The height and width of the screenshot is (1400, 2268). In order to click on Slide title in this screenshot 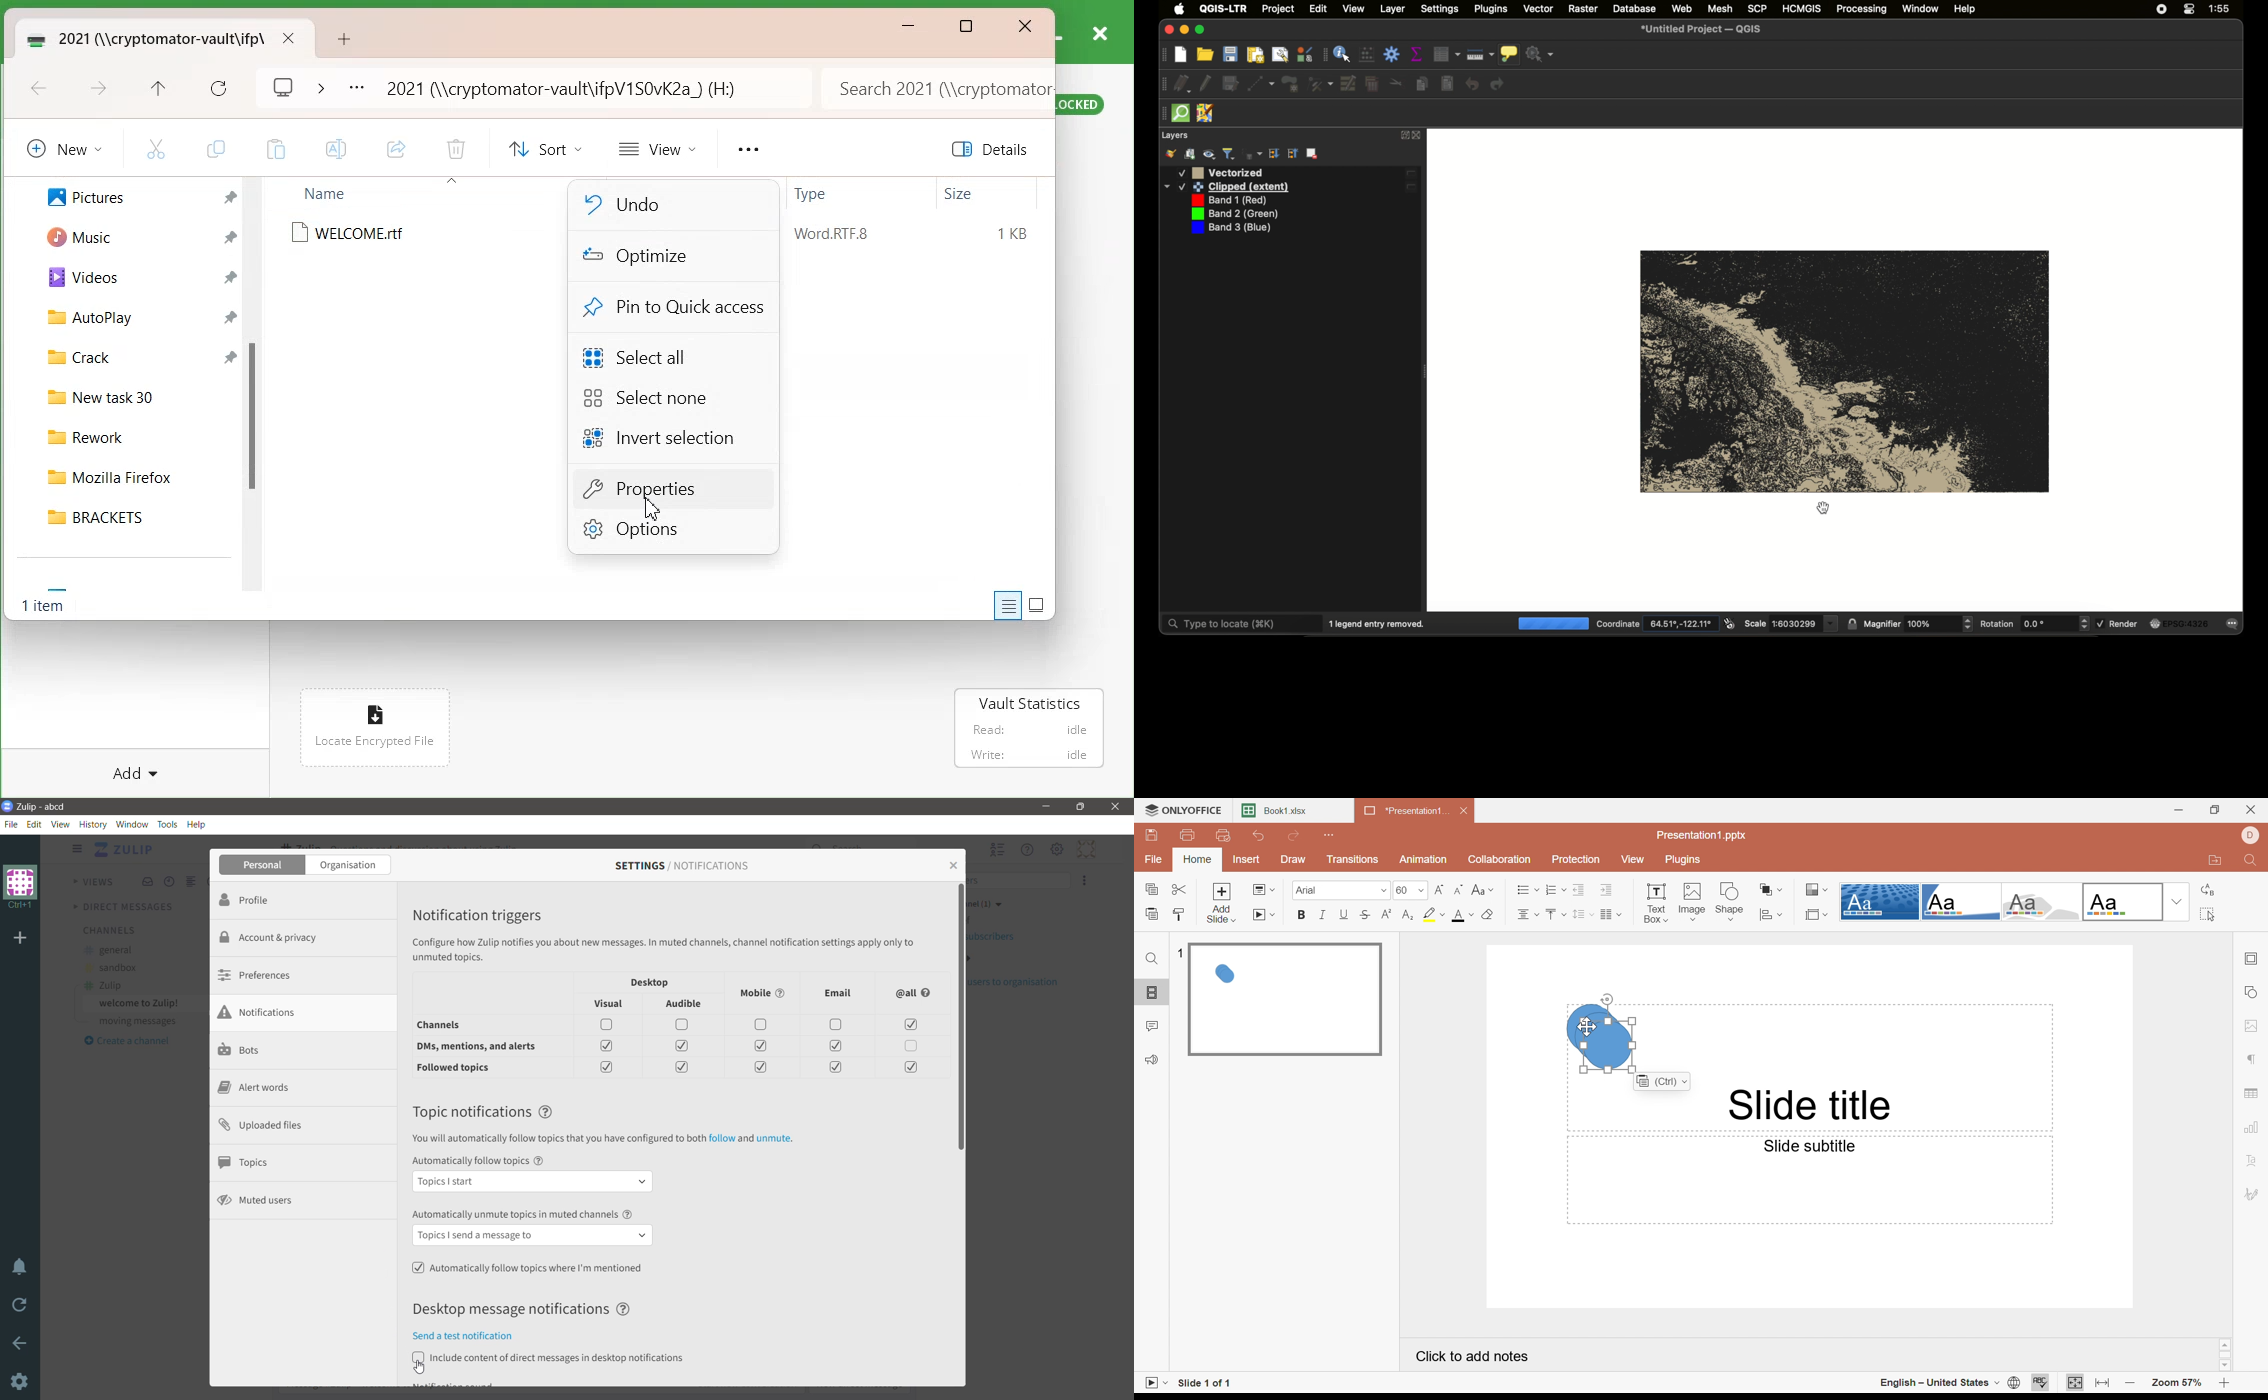, I will do `click(1811, 1106)`.